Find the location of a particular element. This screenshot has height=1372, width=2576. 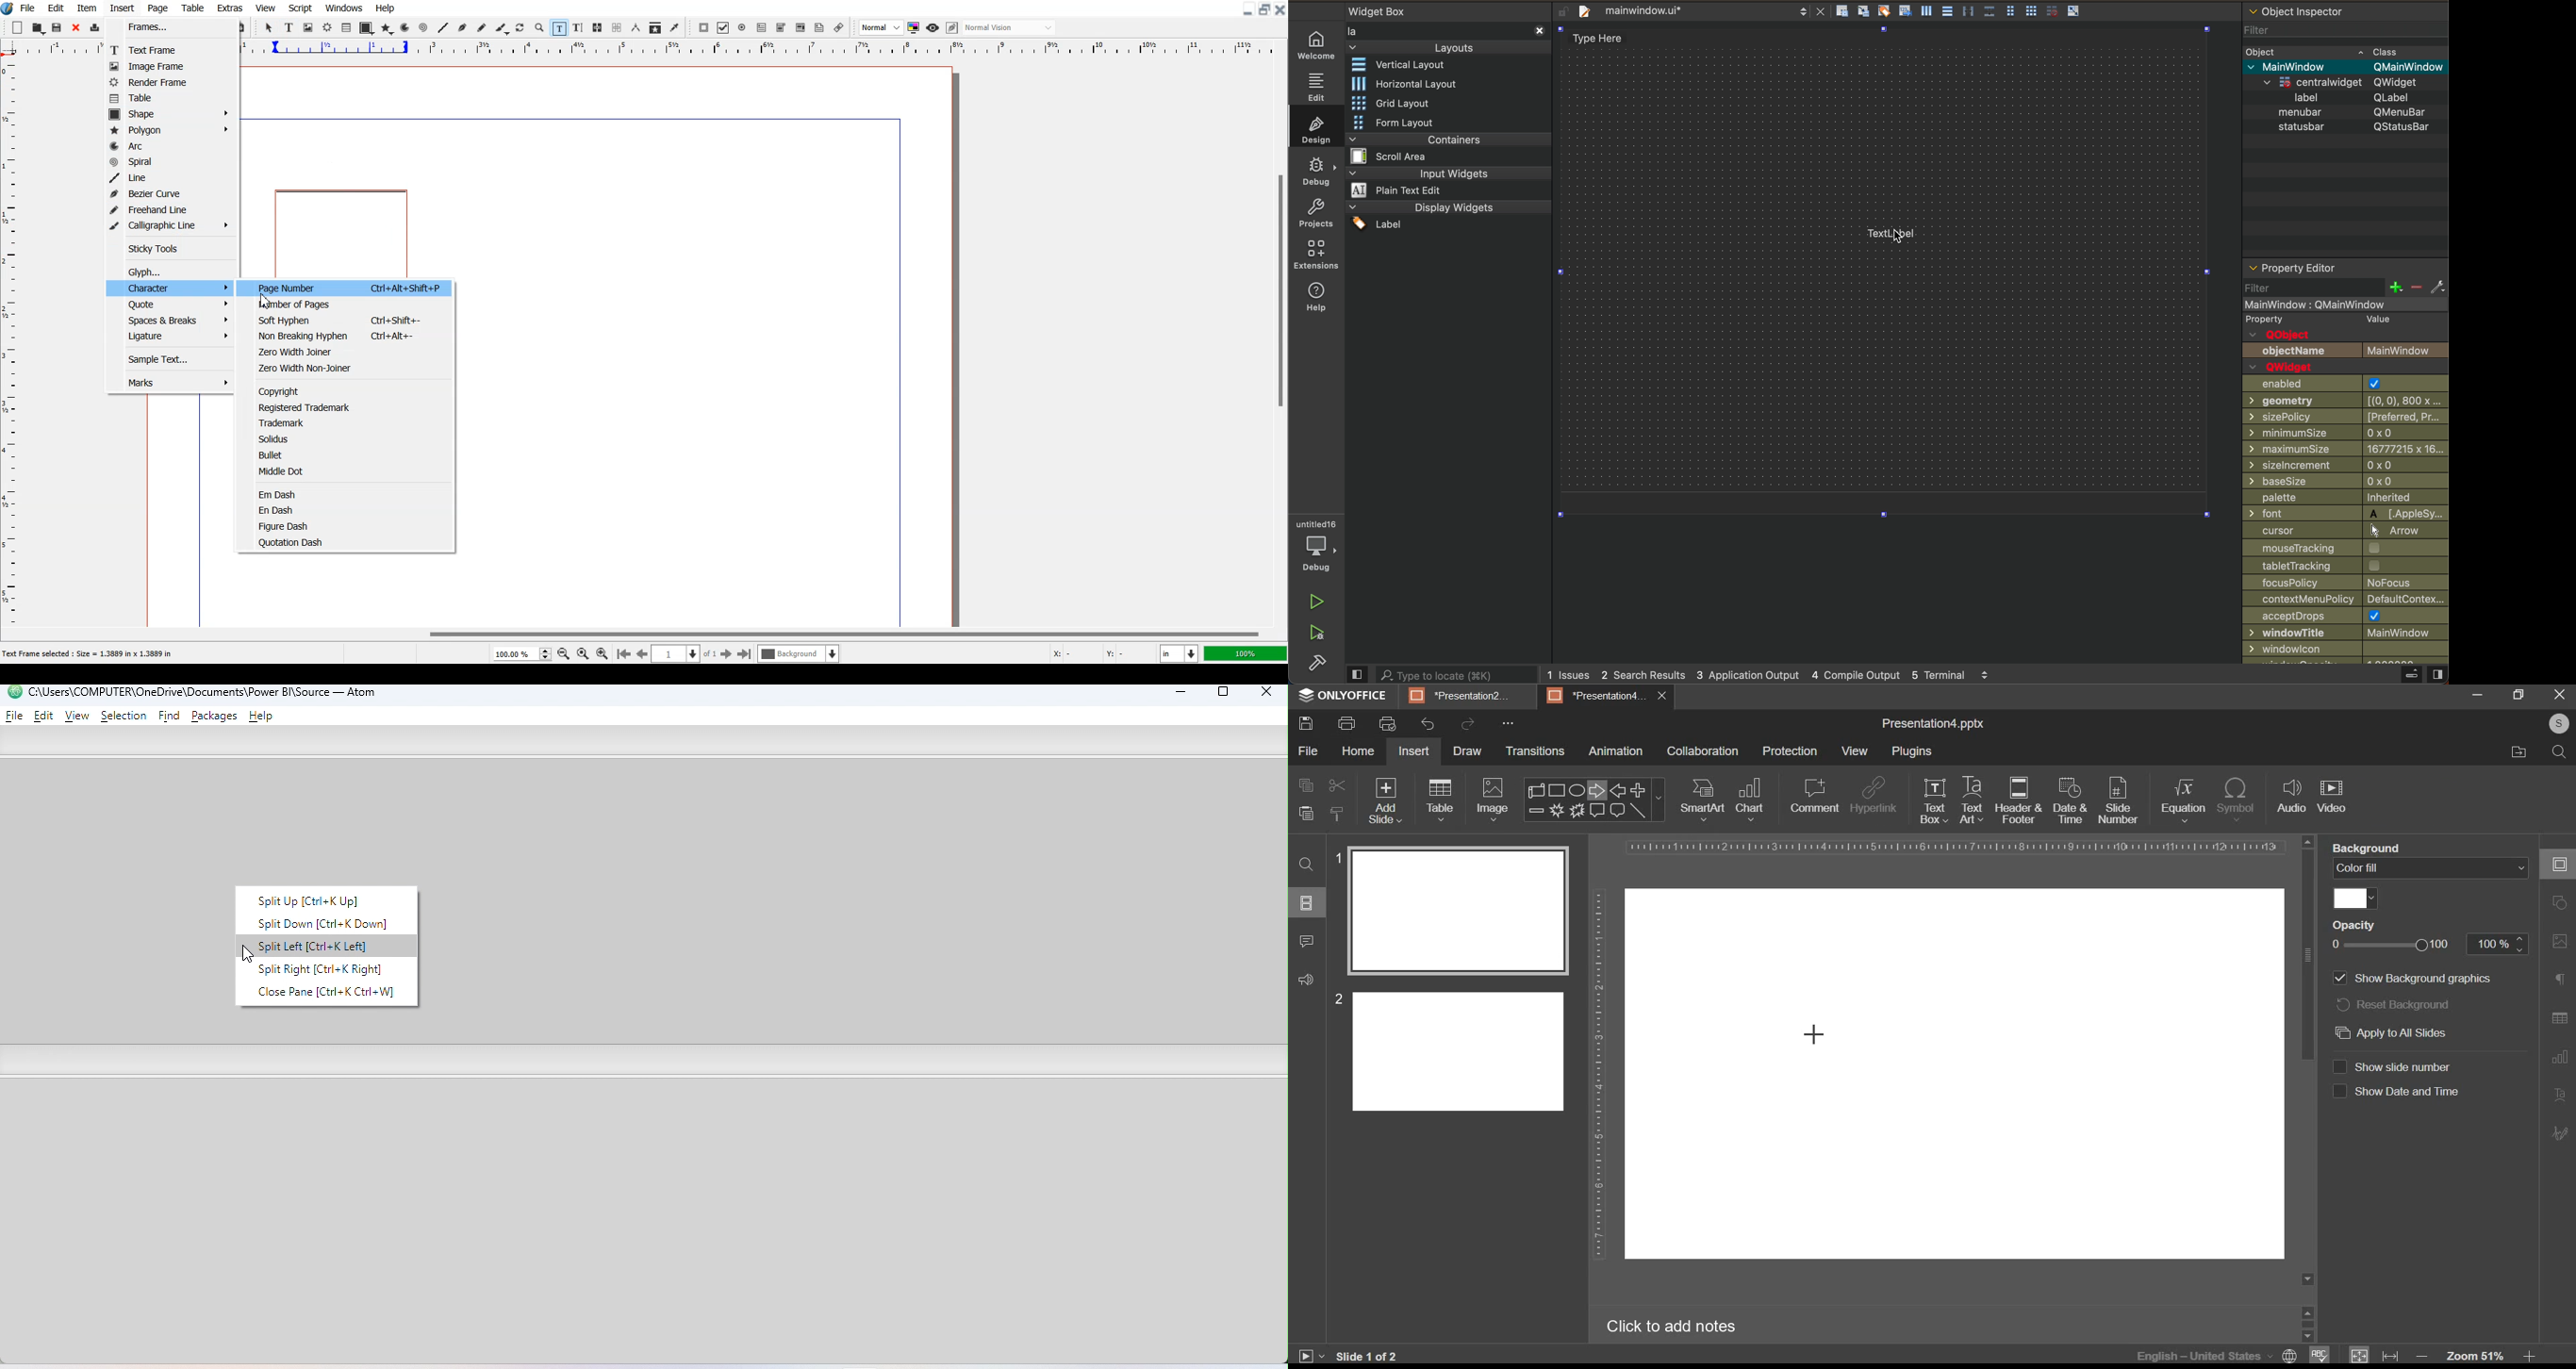

Close is located at coordinates (76, 28).